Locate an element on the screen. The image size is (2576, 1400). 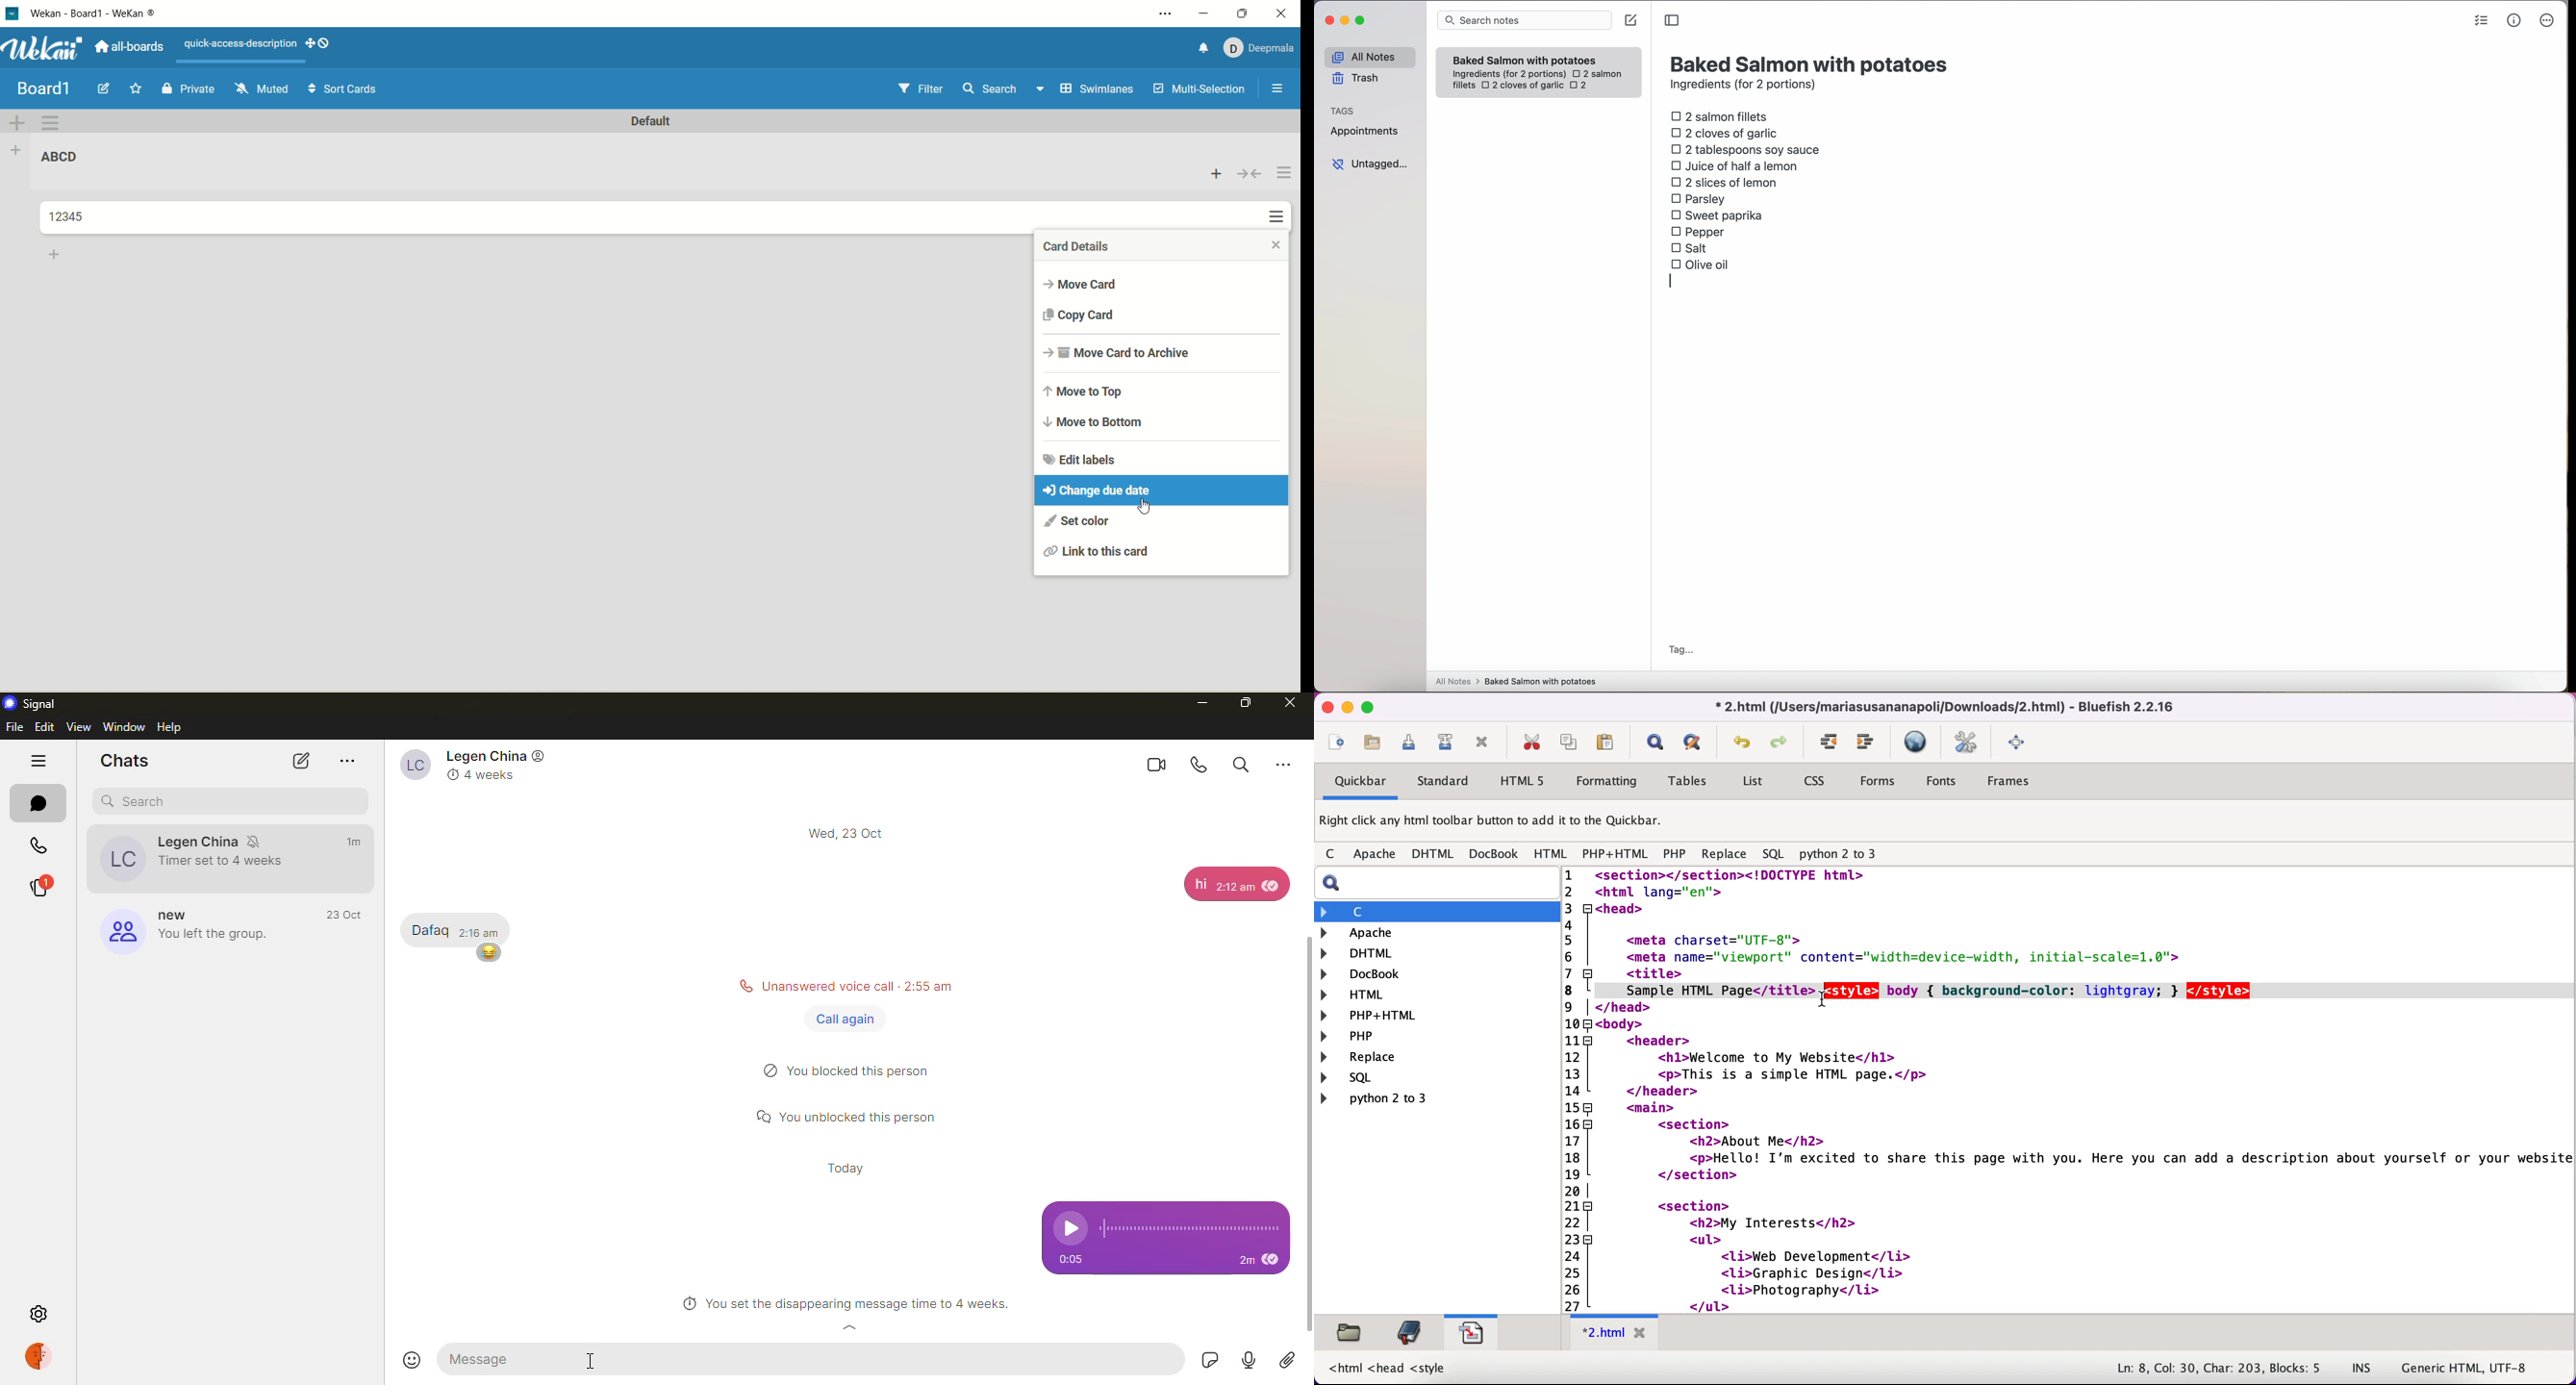
move card to archive is located at coordinates (1120, 352).